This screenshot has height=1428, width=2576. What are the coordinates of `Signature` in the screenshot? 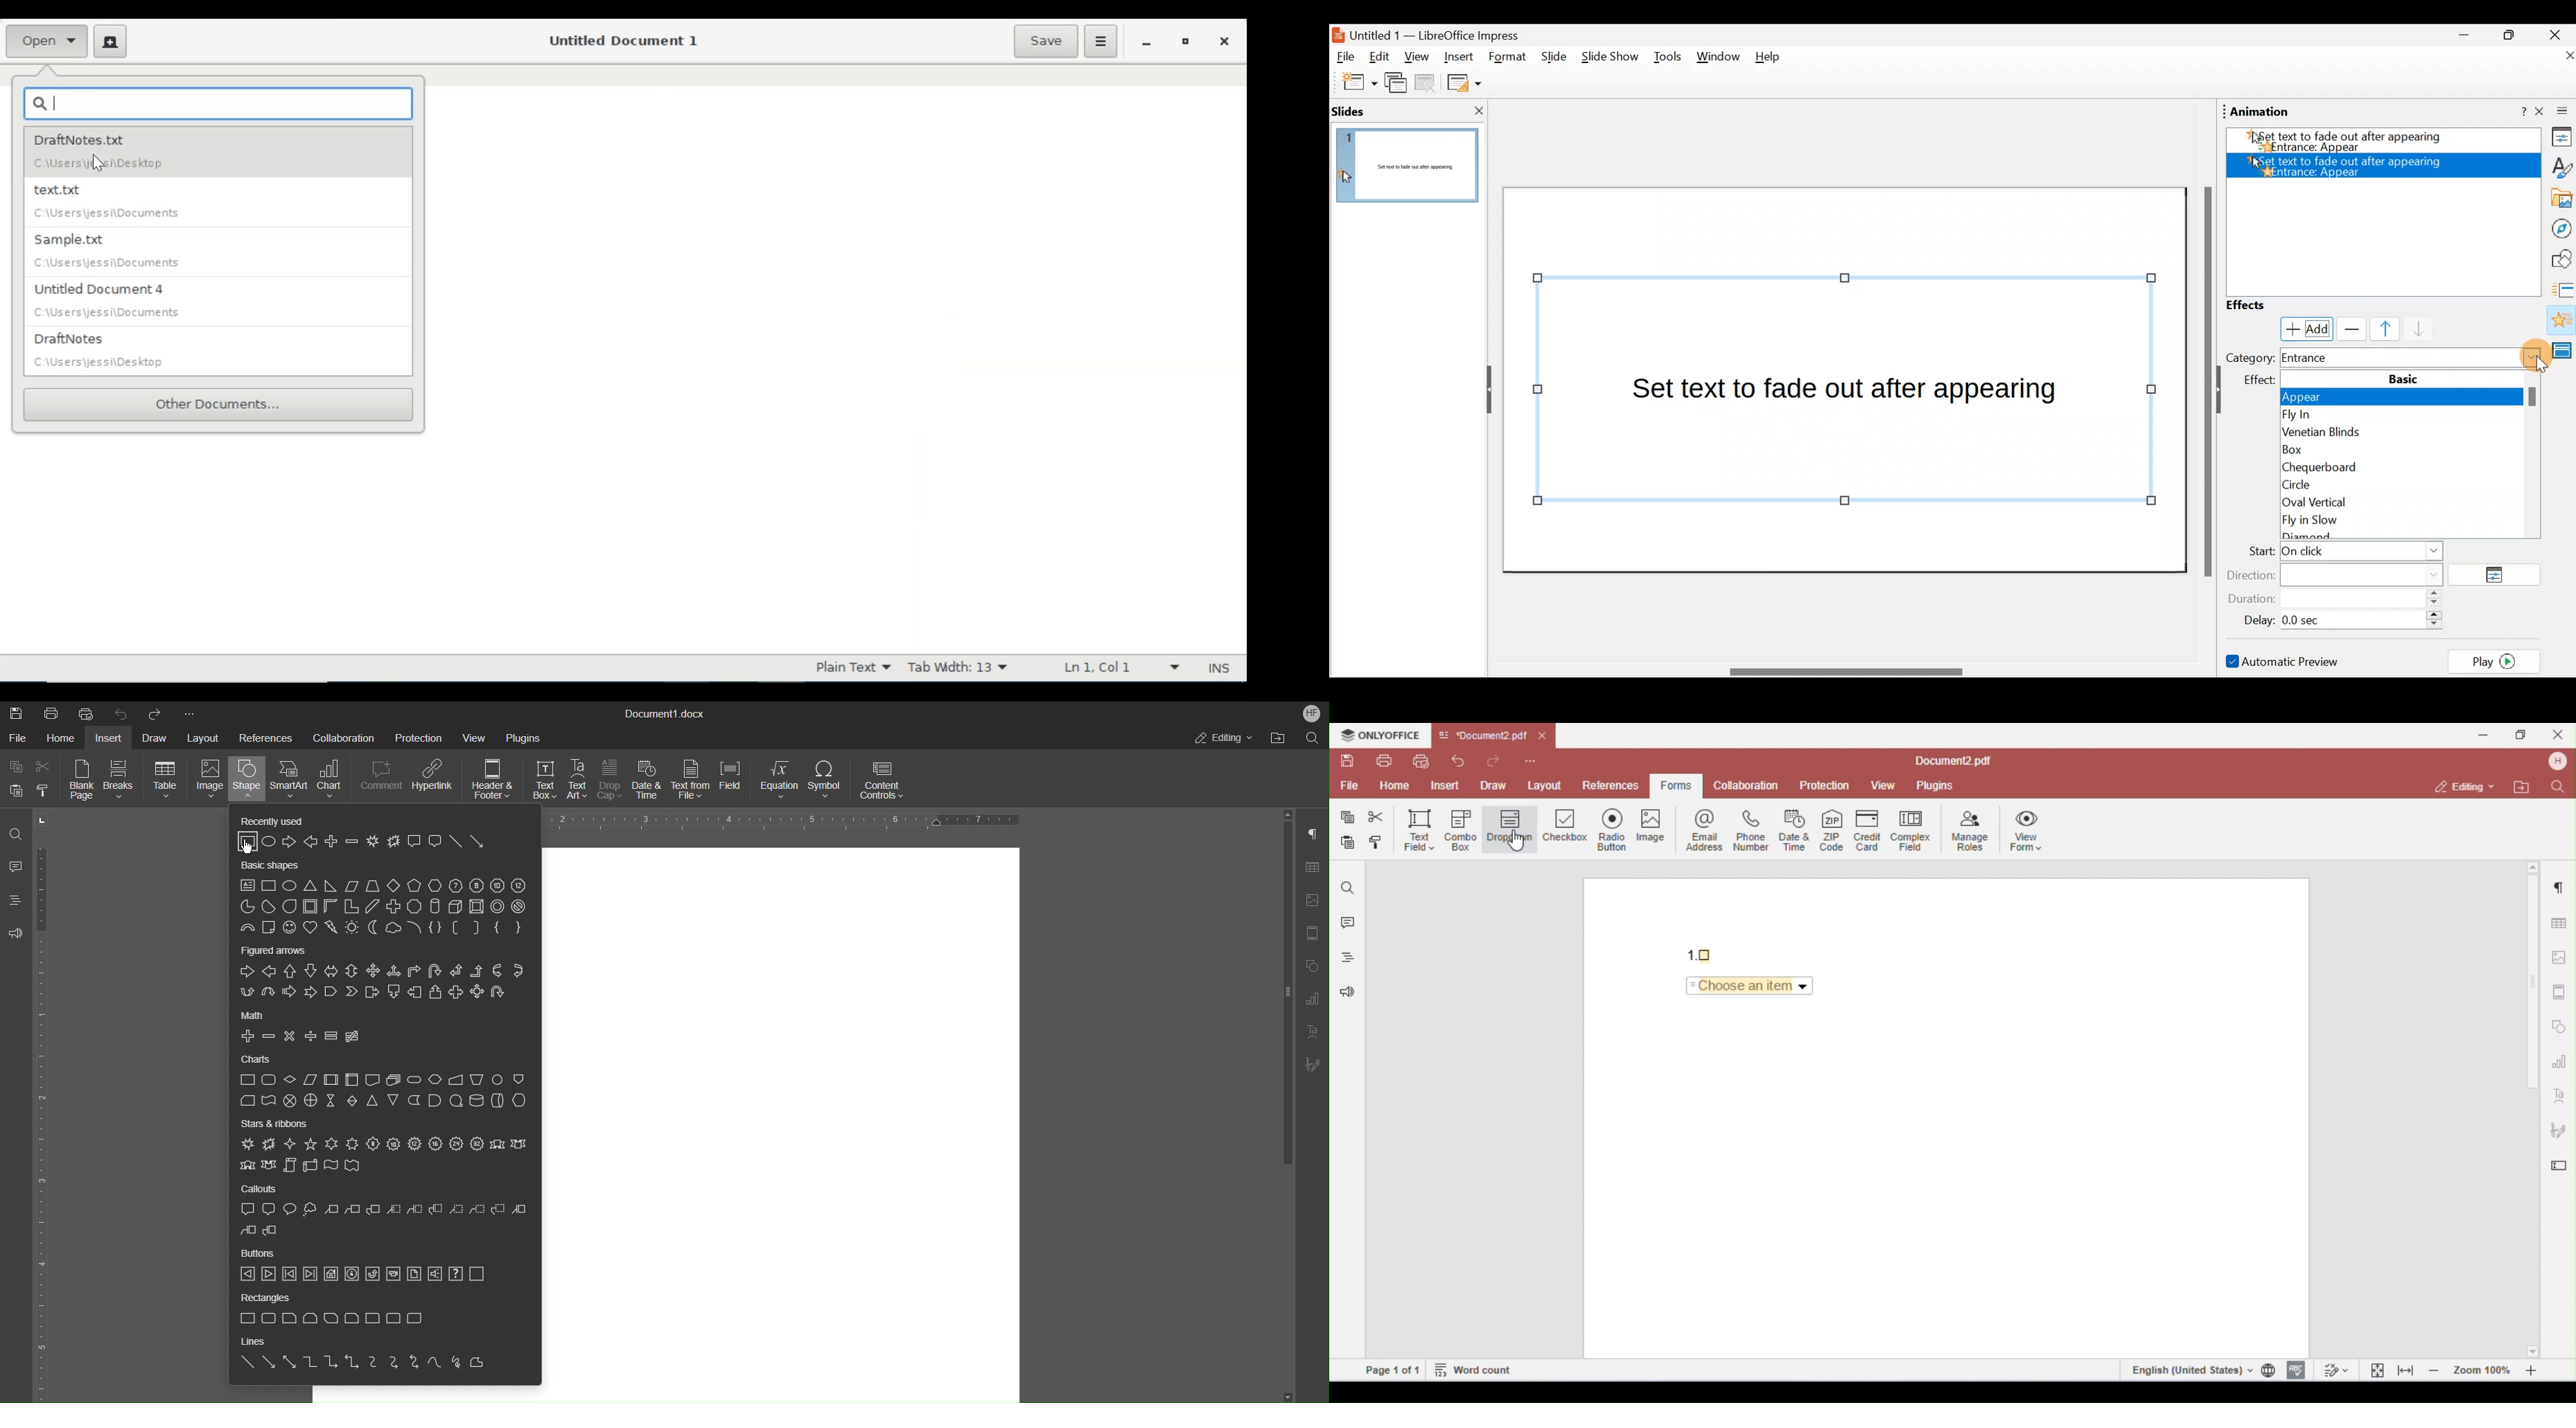 It's located at (1317, 1065).